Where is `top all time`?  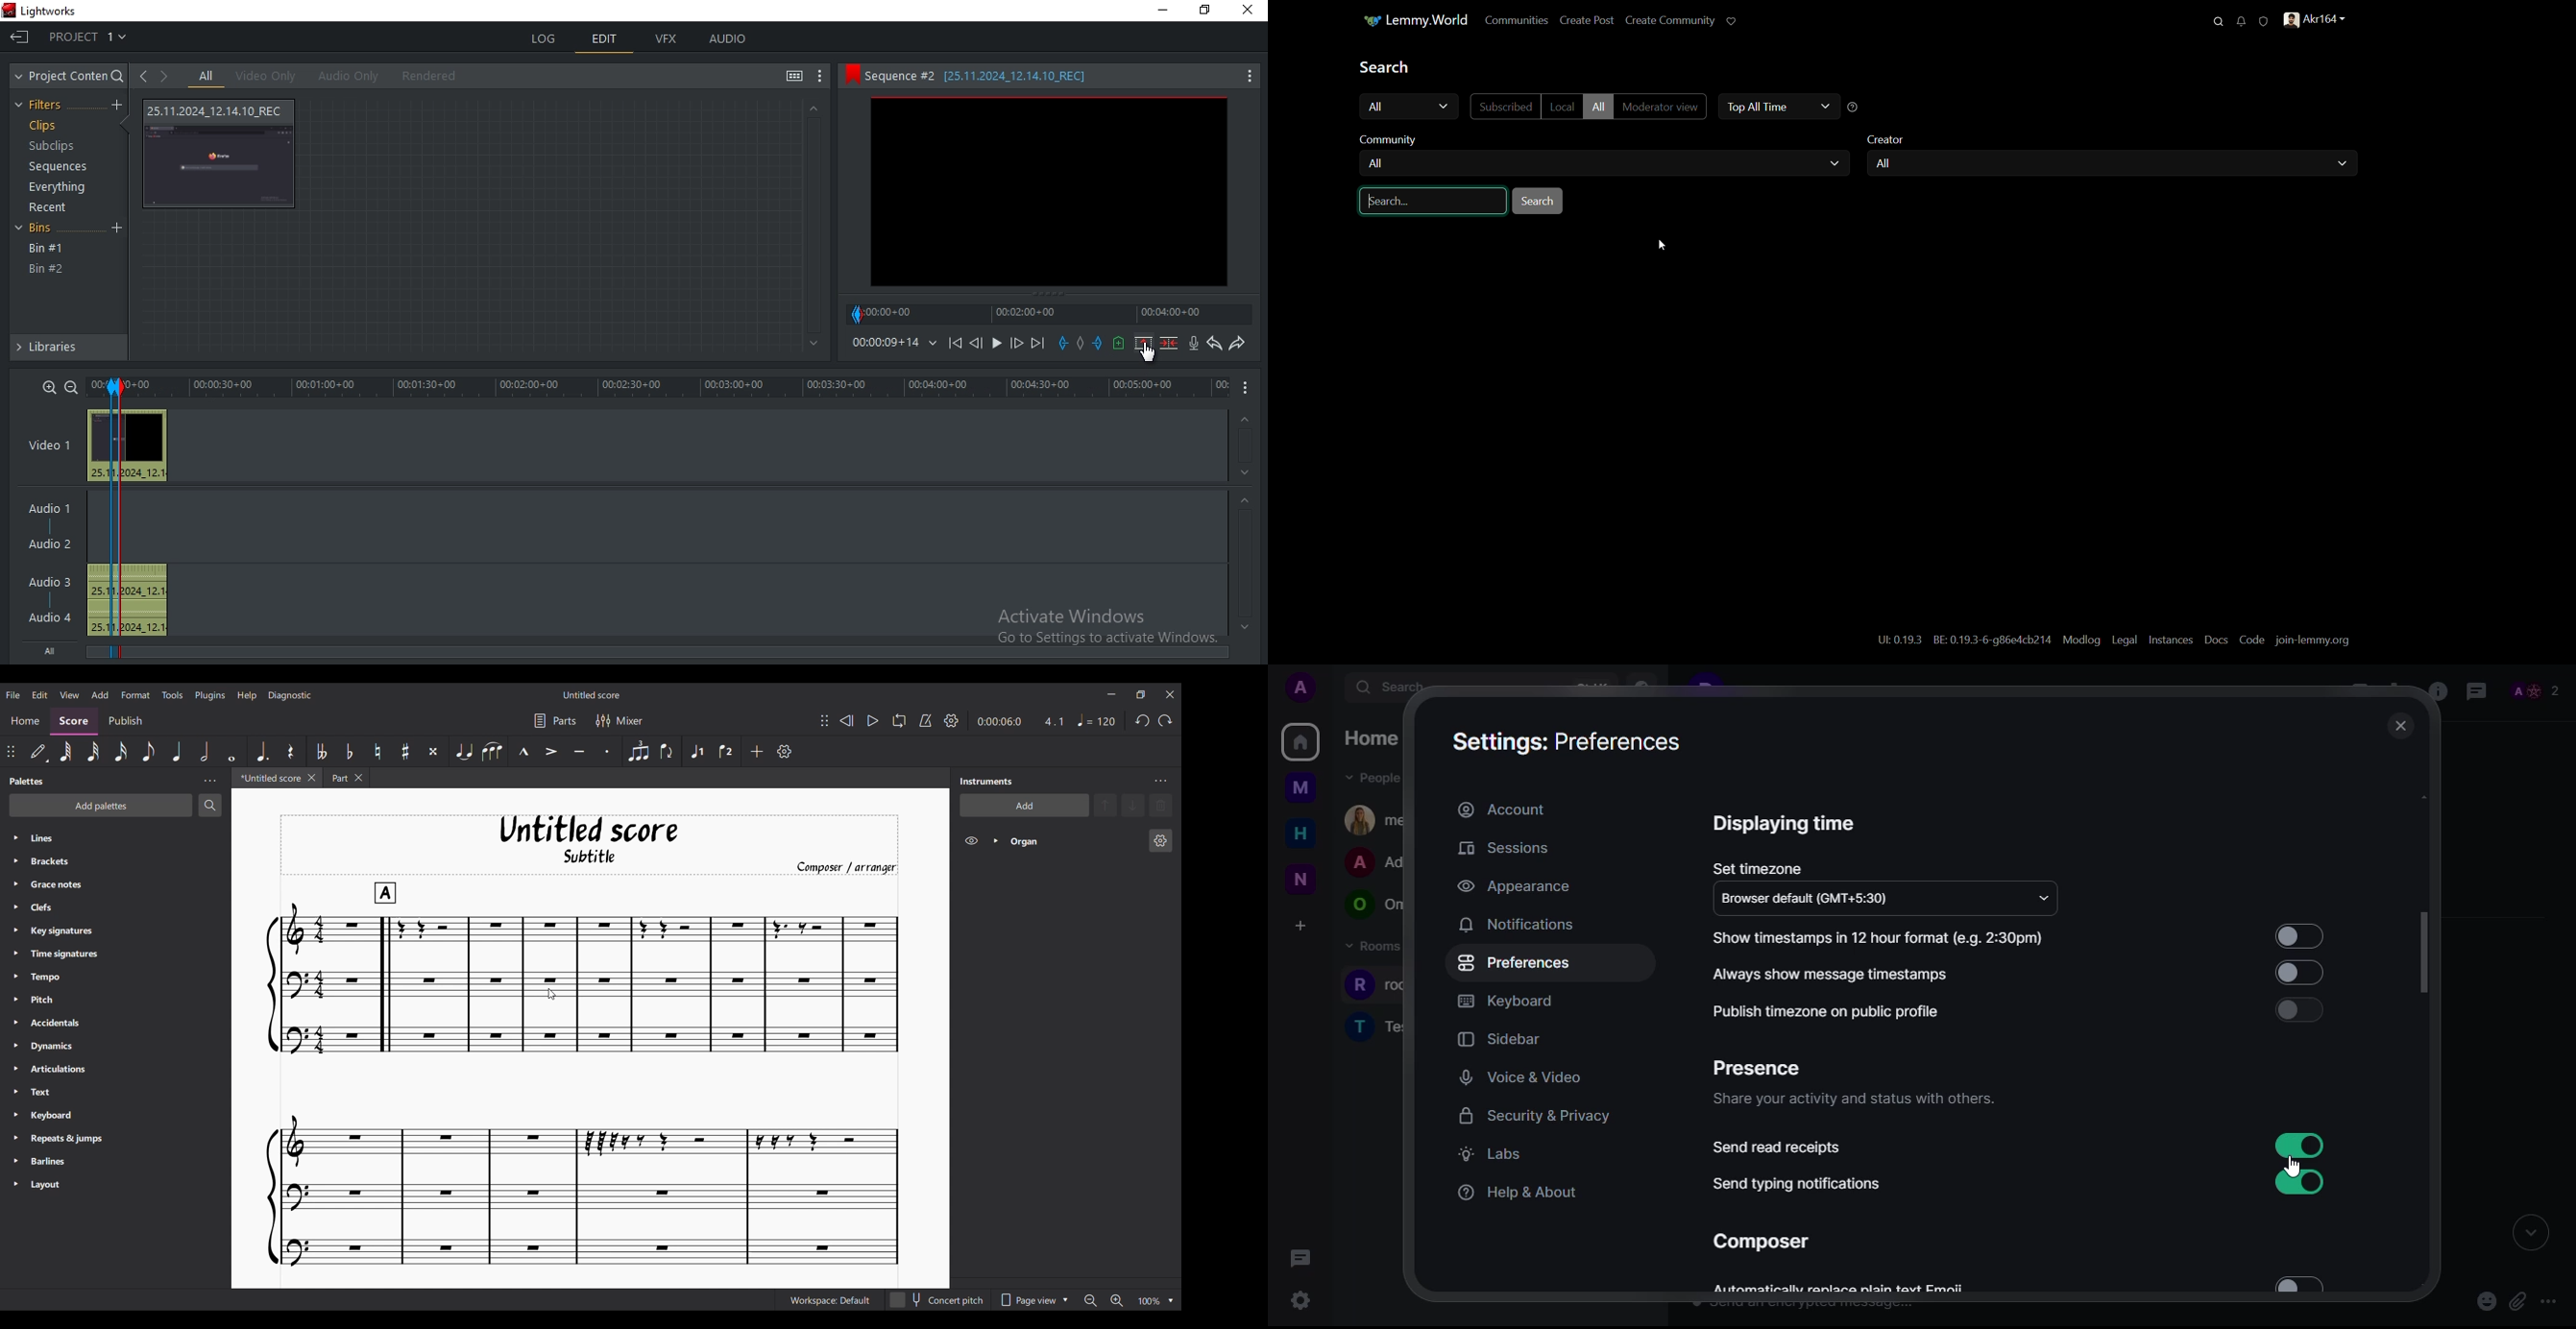
top all time is located at coordinates (1755, 106).